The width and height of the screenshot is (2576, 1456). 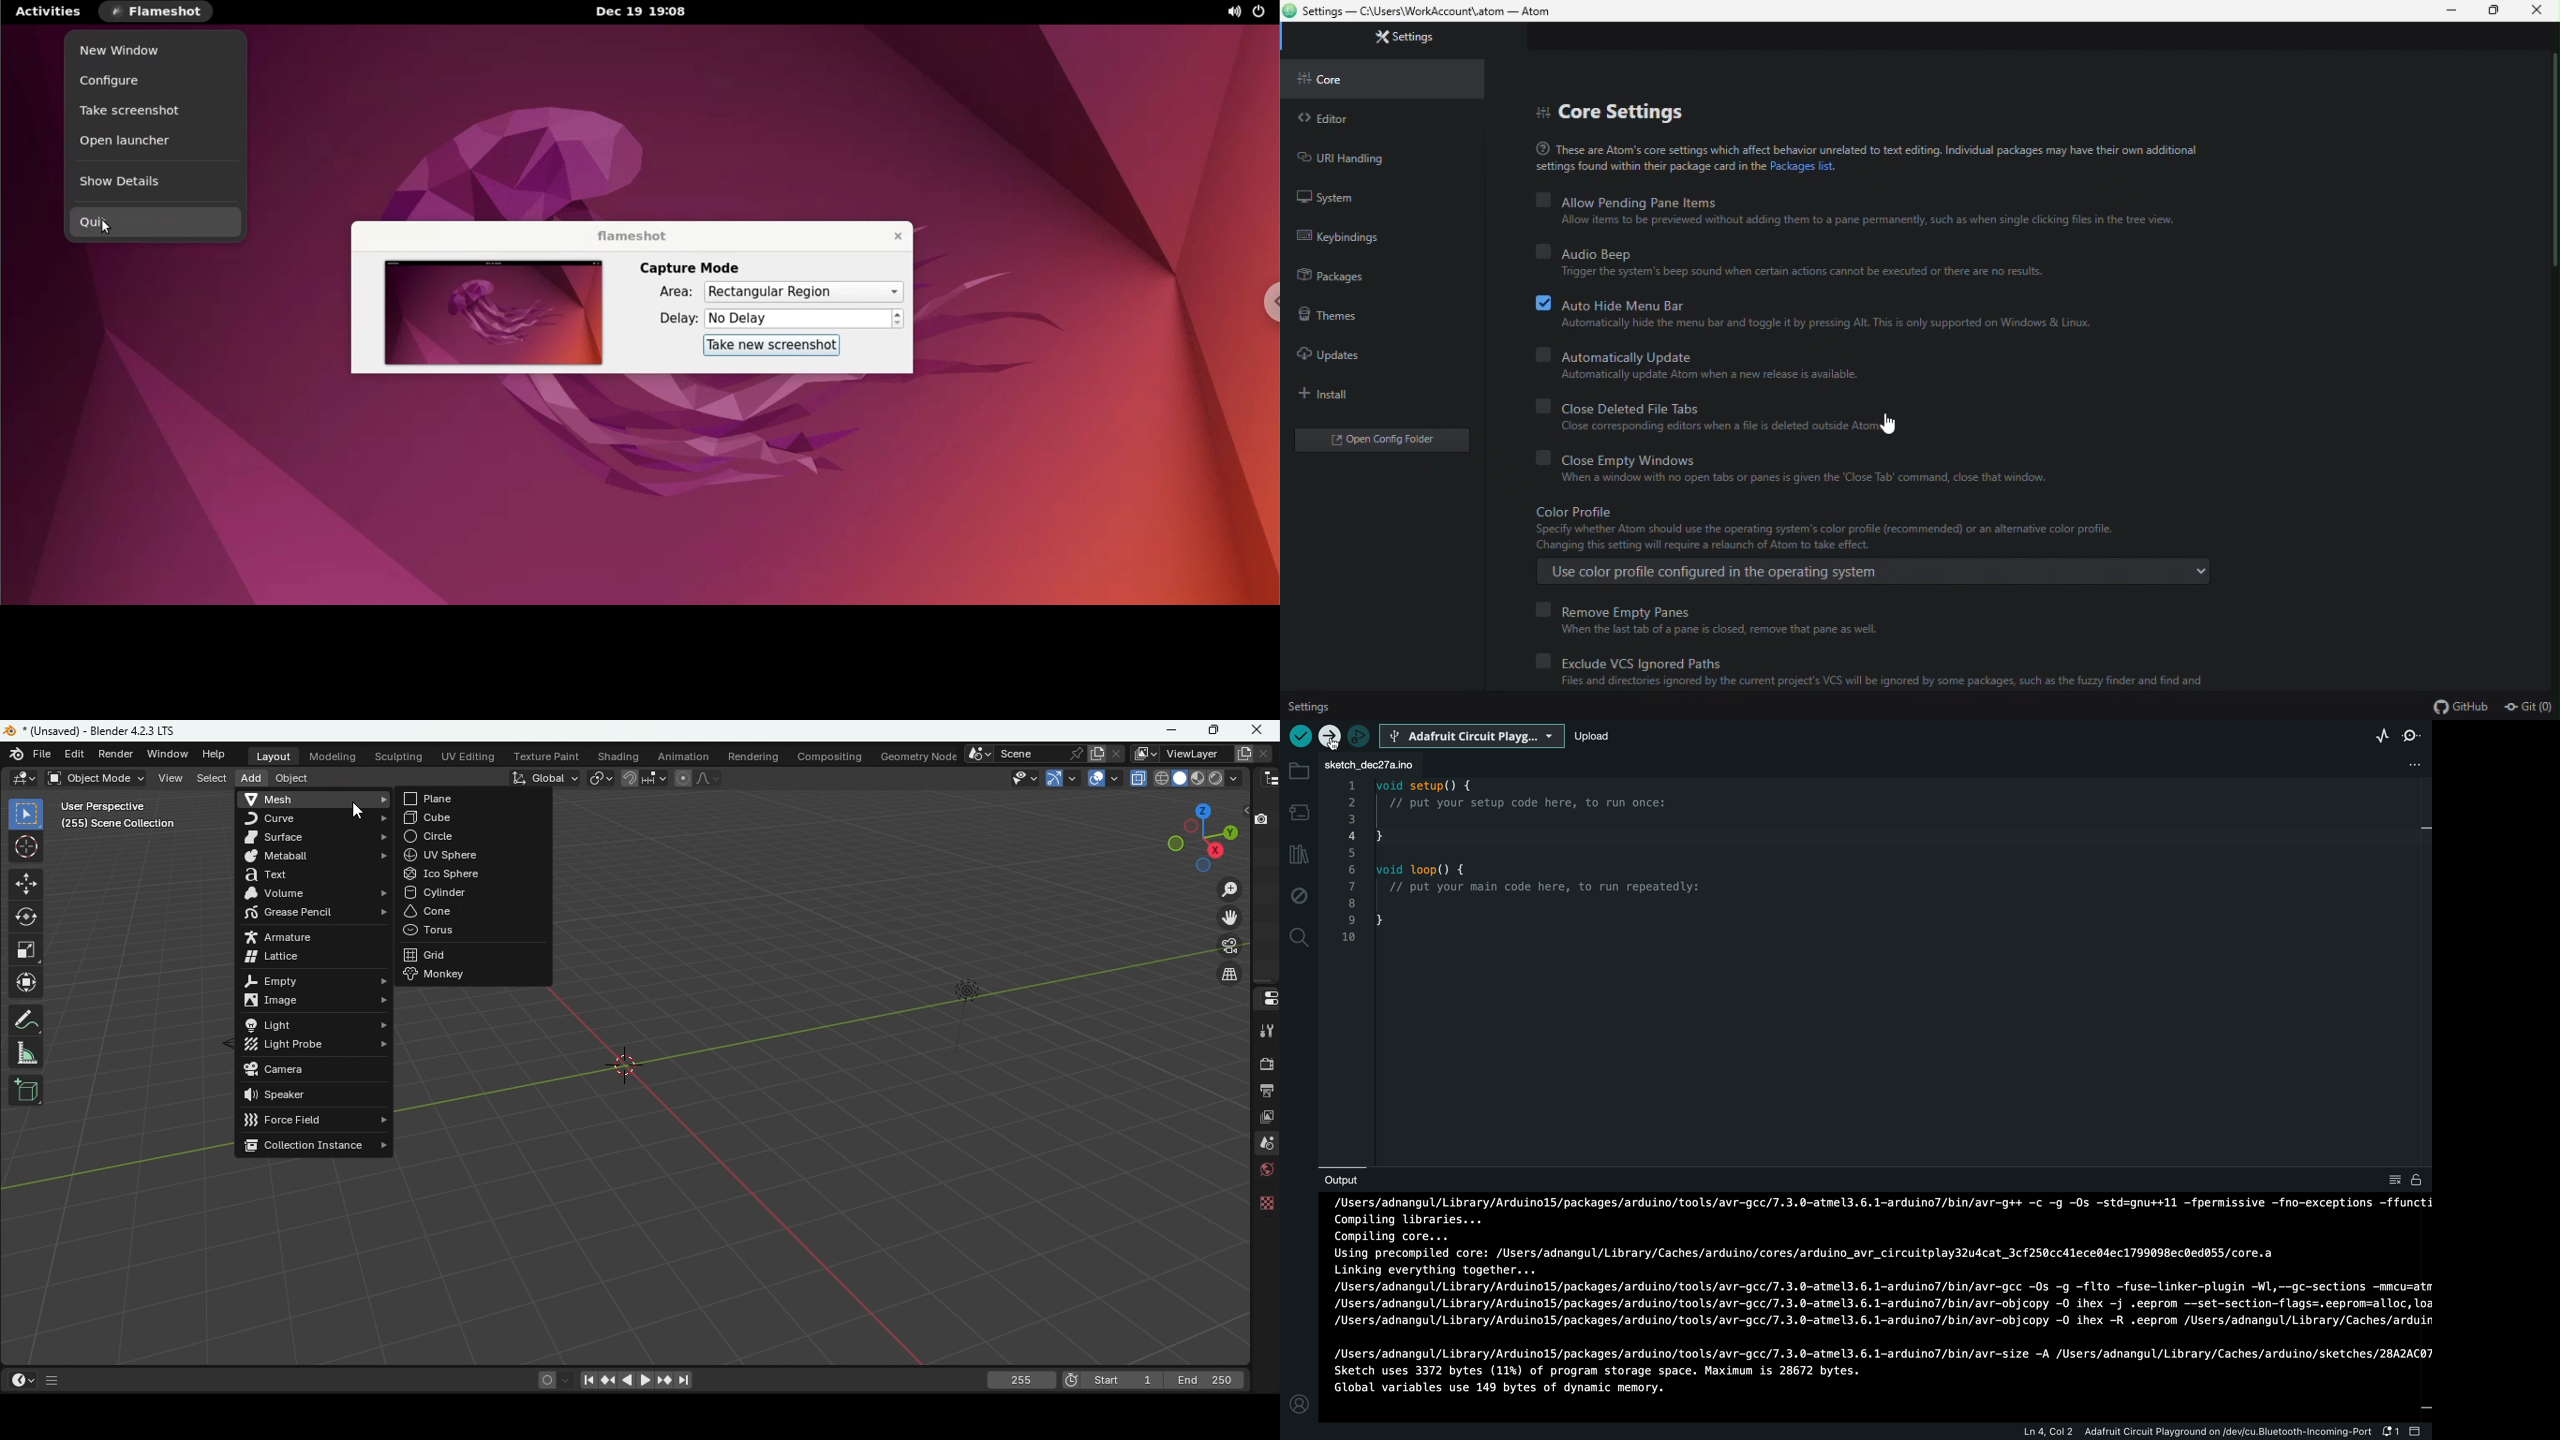 I want to click on Mesh, so click(x=316, y=800).